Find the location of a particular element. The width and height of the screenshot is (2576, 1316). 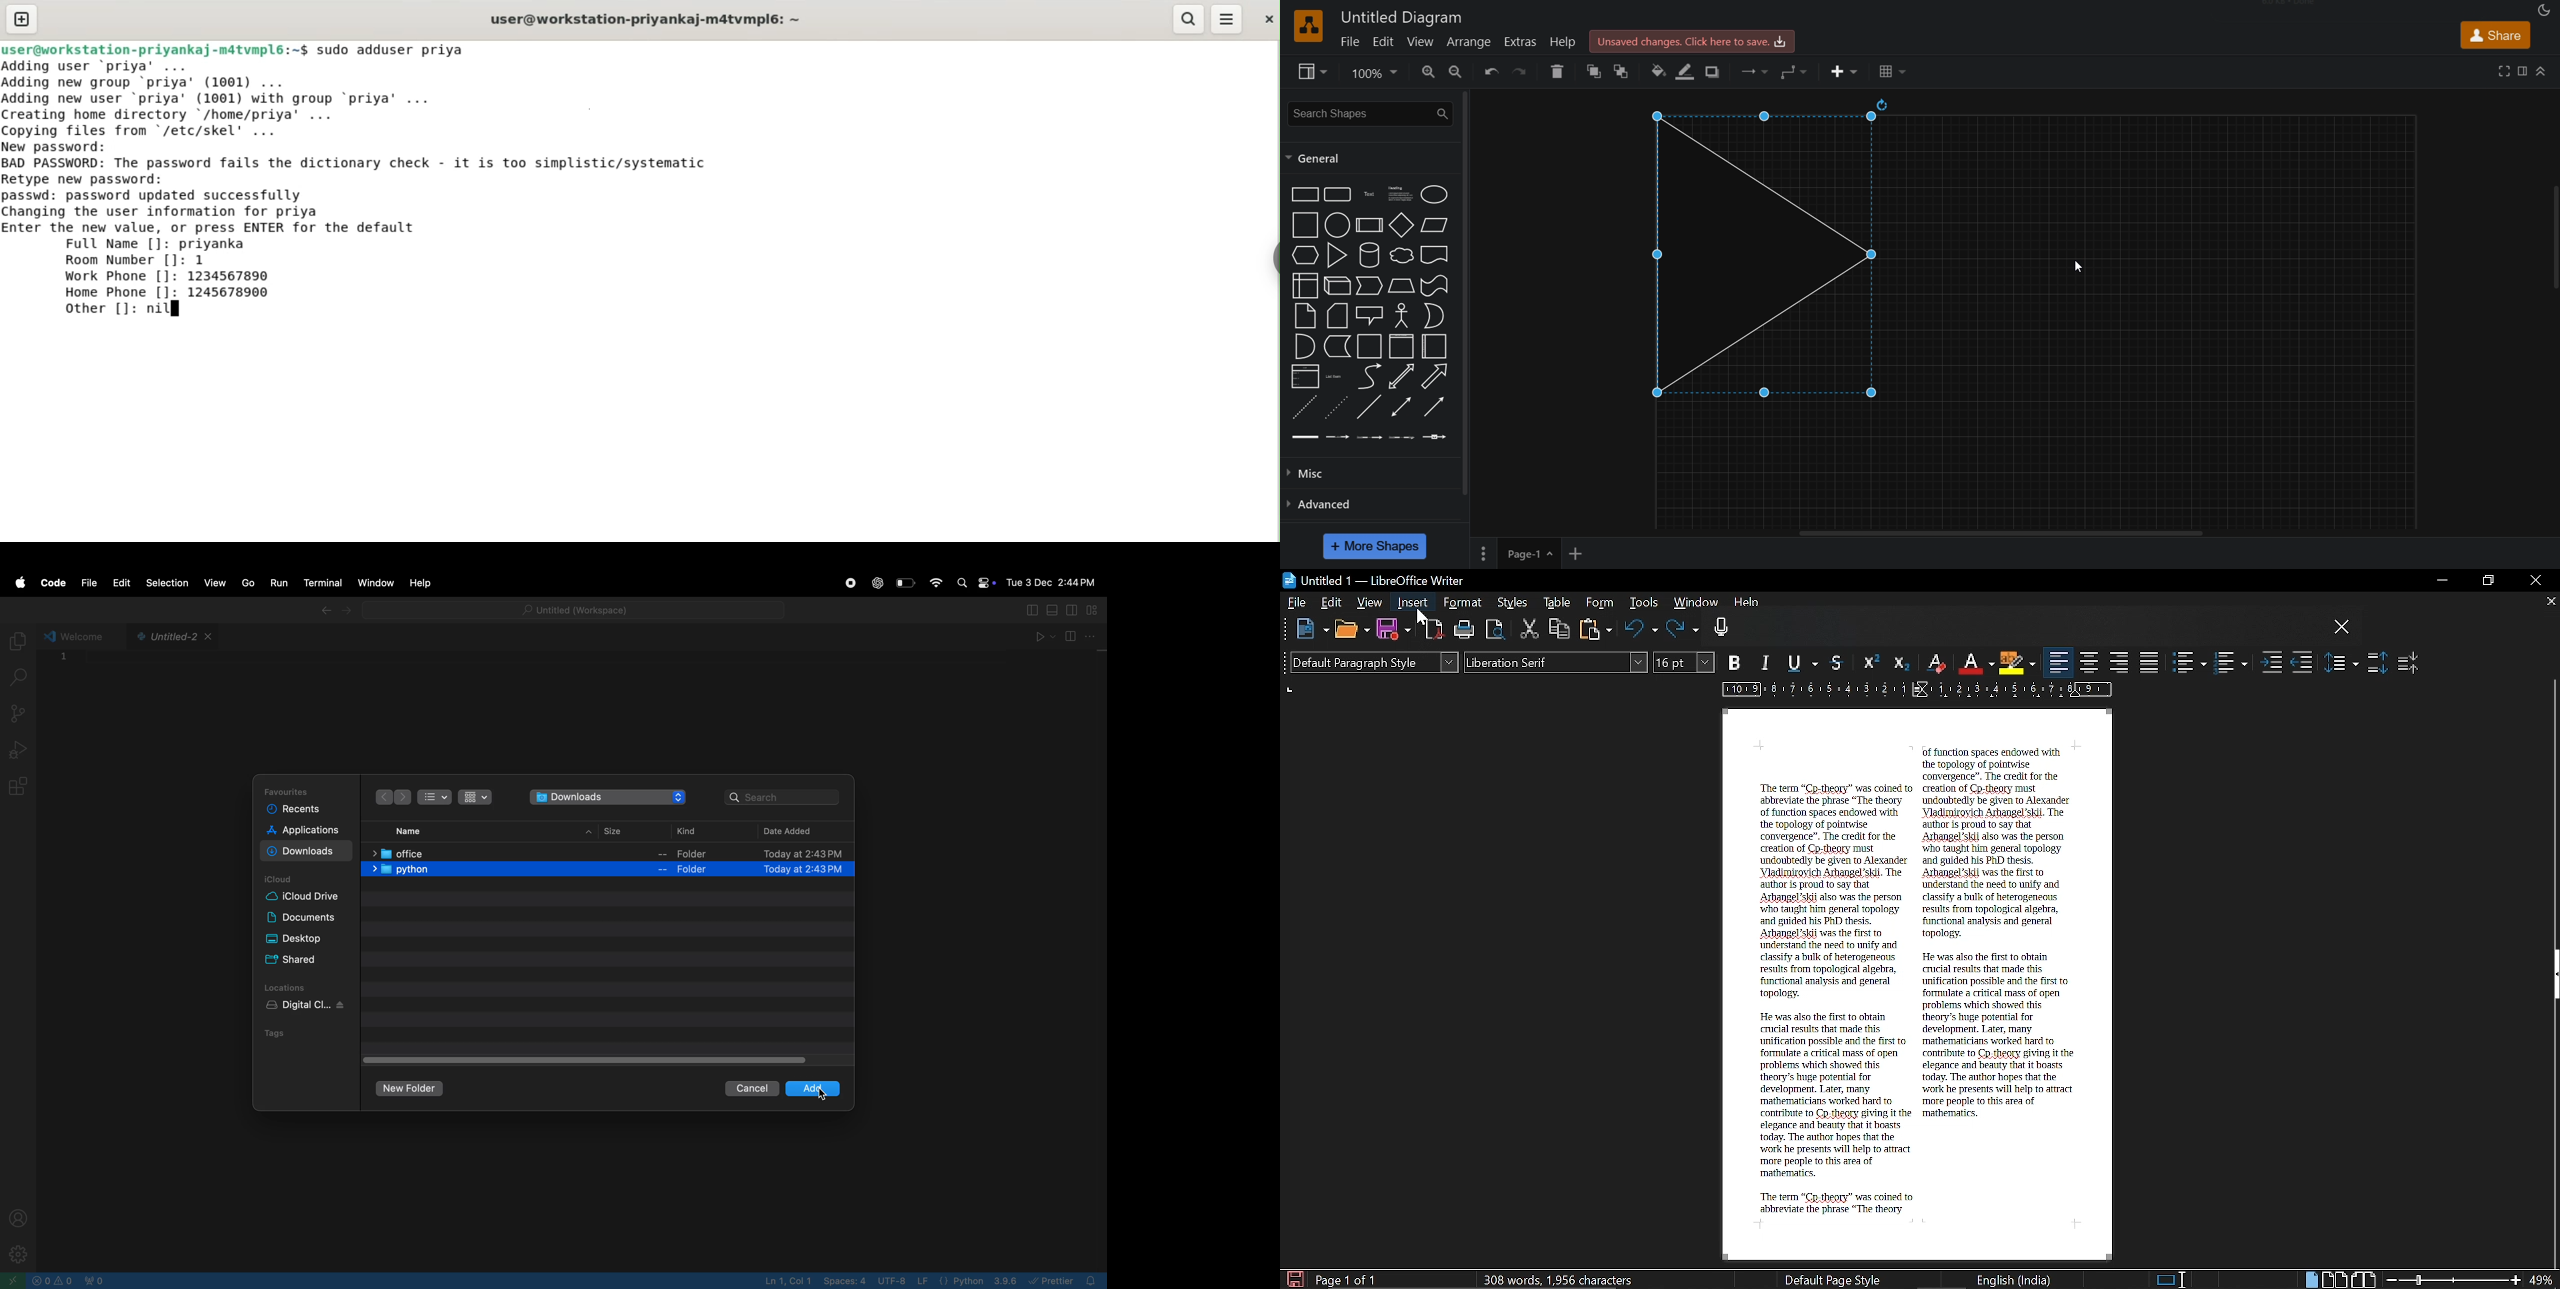

view is located at coordinates (1421, 41).